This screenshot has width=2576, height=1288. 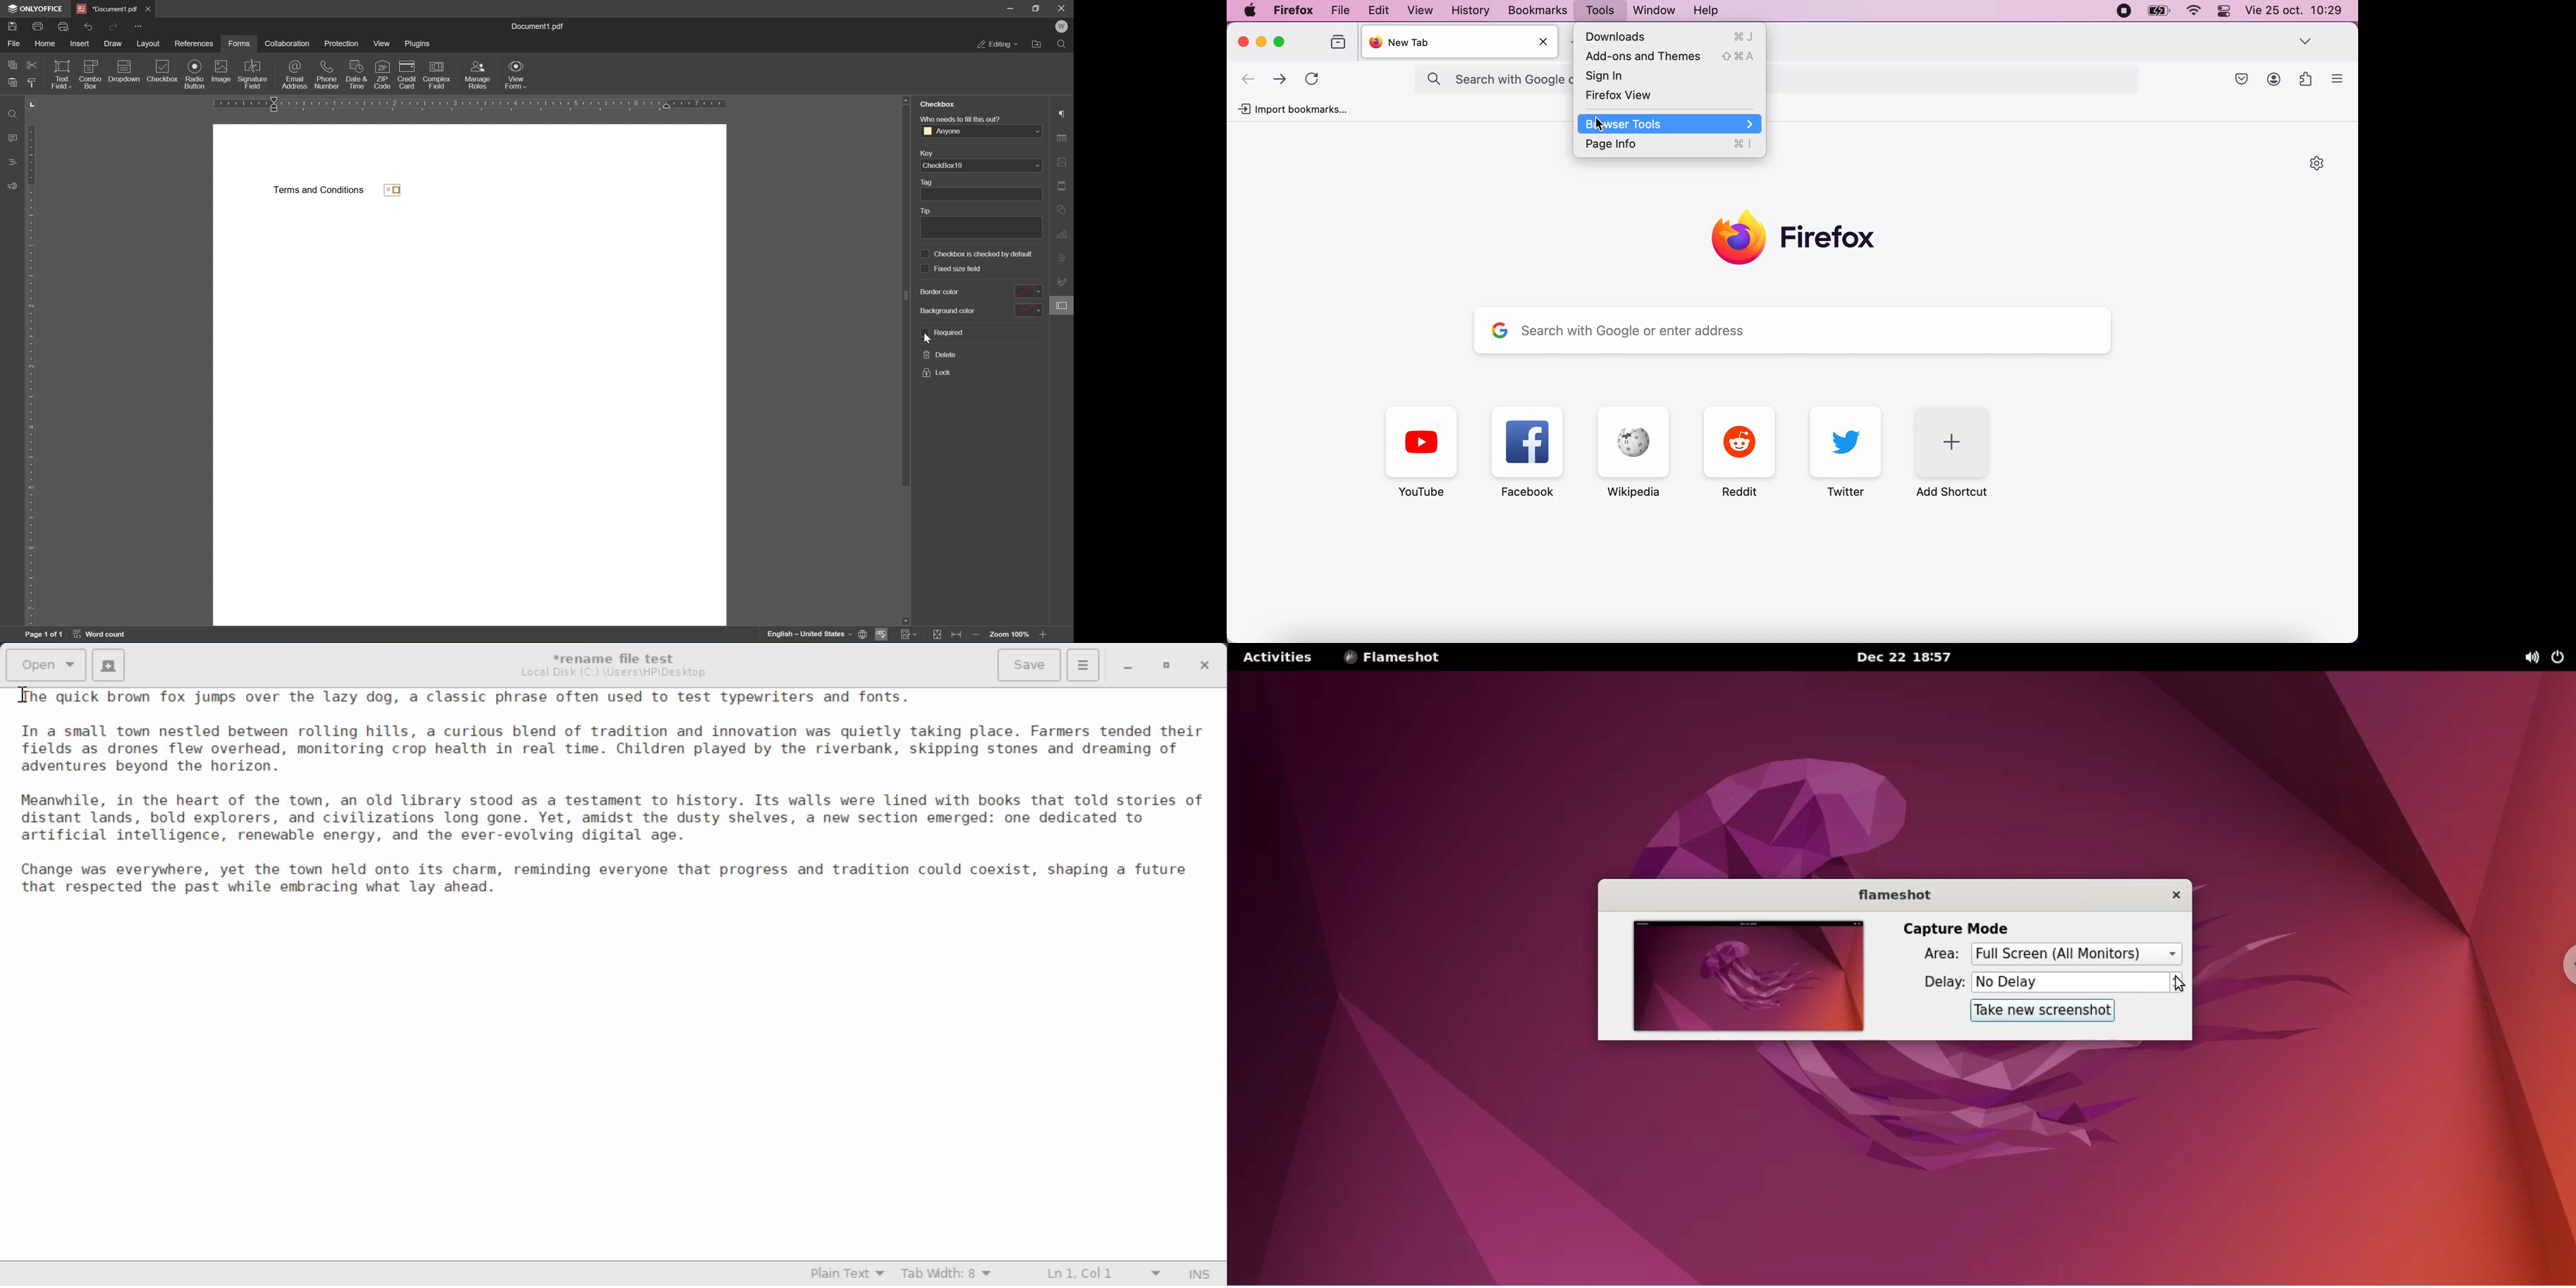 I want to click on File, so click(x=1340, y=11).